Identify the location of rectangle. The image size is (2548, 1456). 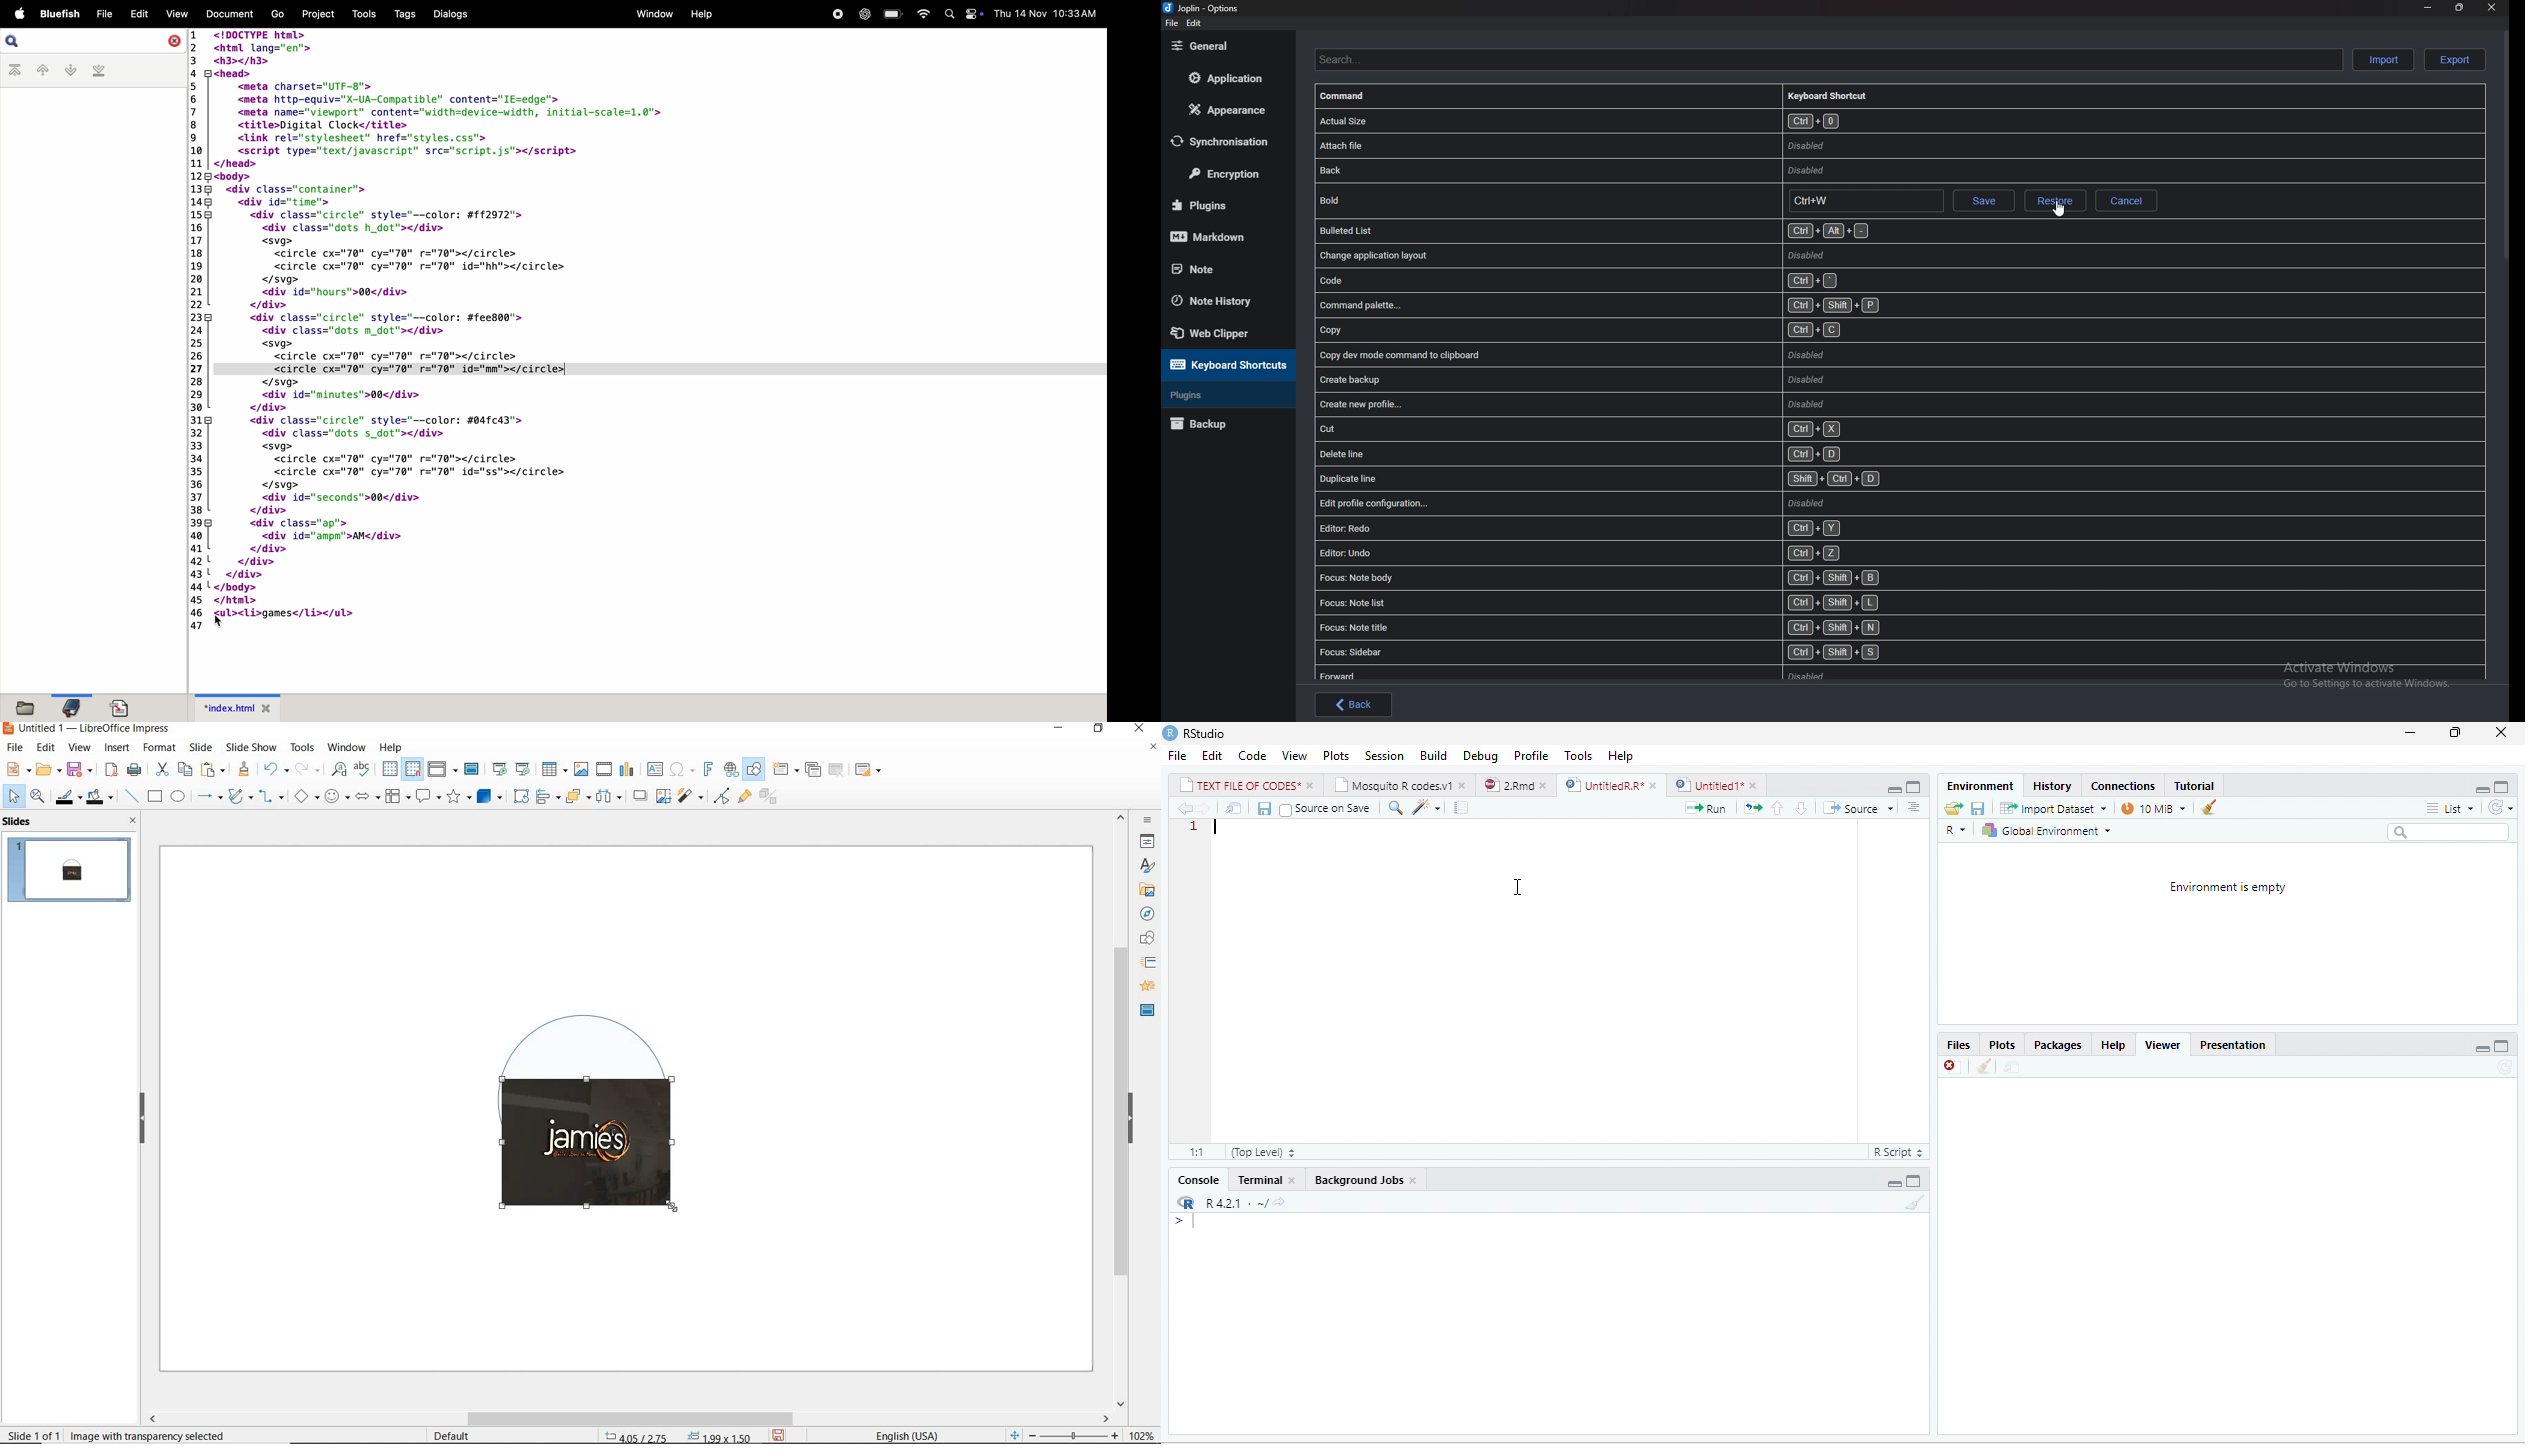
(154, 797).